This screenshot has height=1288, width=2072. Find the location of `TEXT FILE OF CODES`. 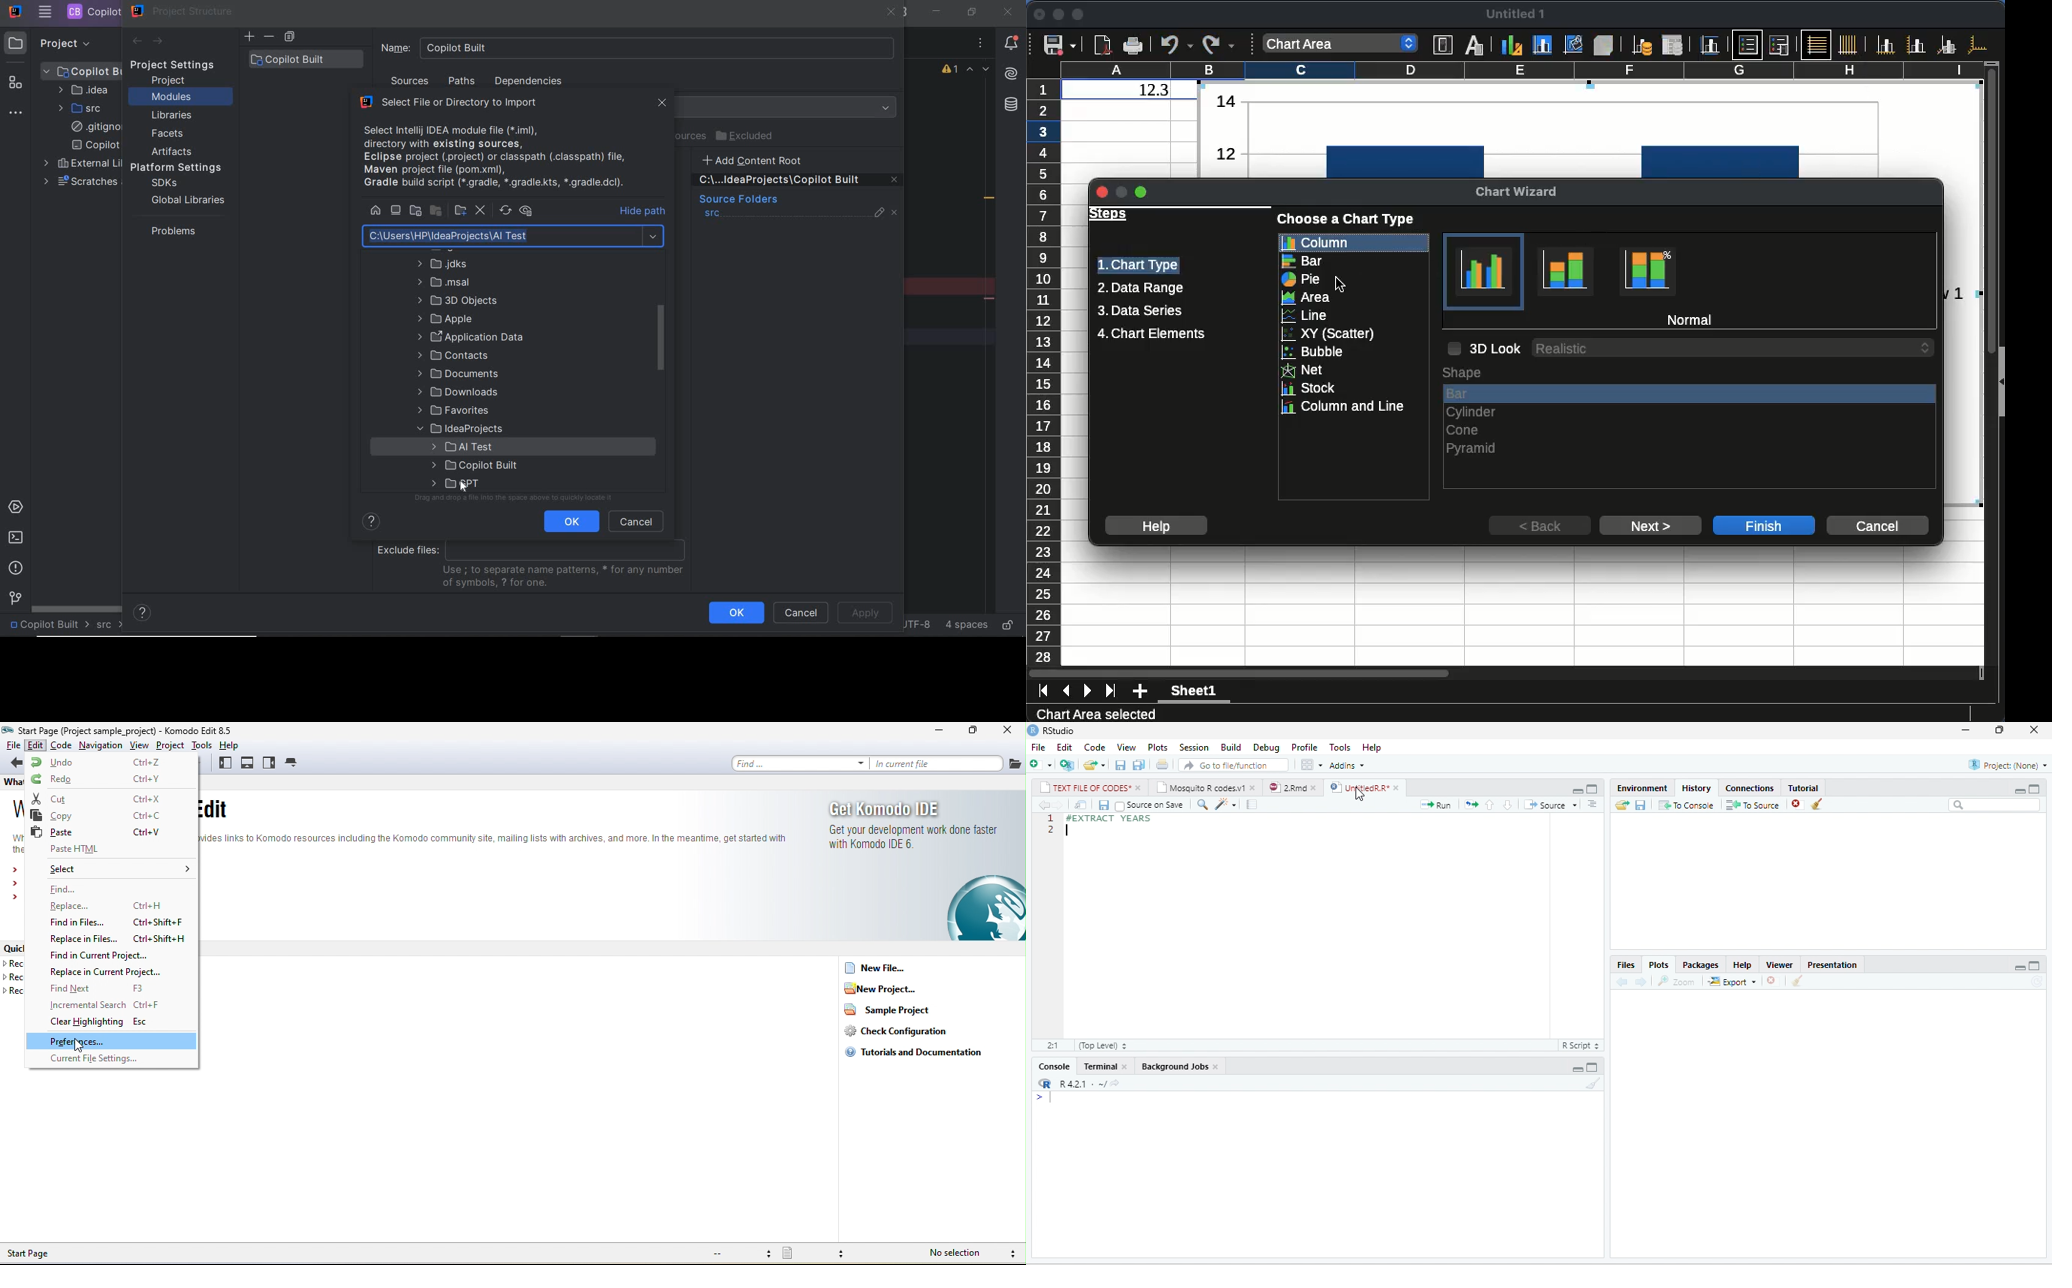

TEXT FILE OF CODES is located at coordinates (1085, 787).